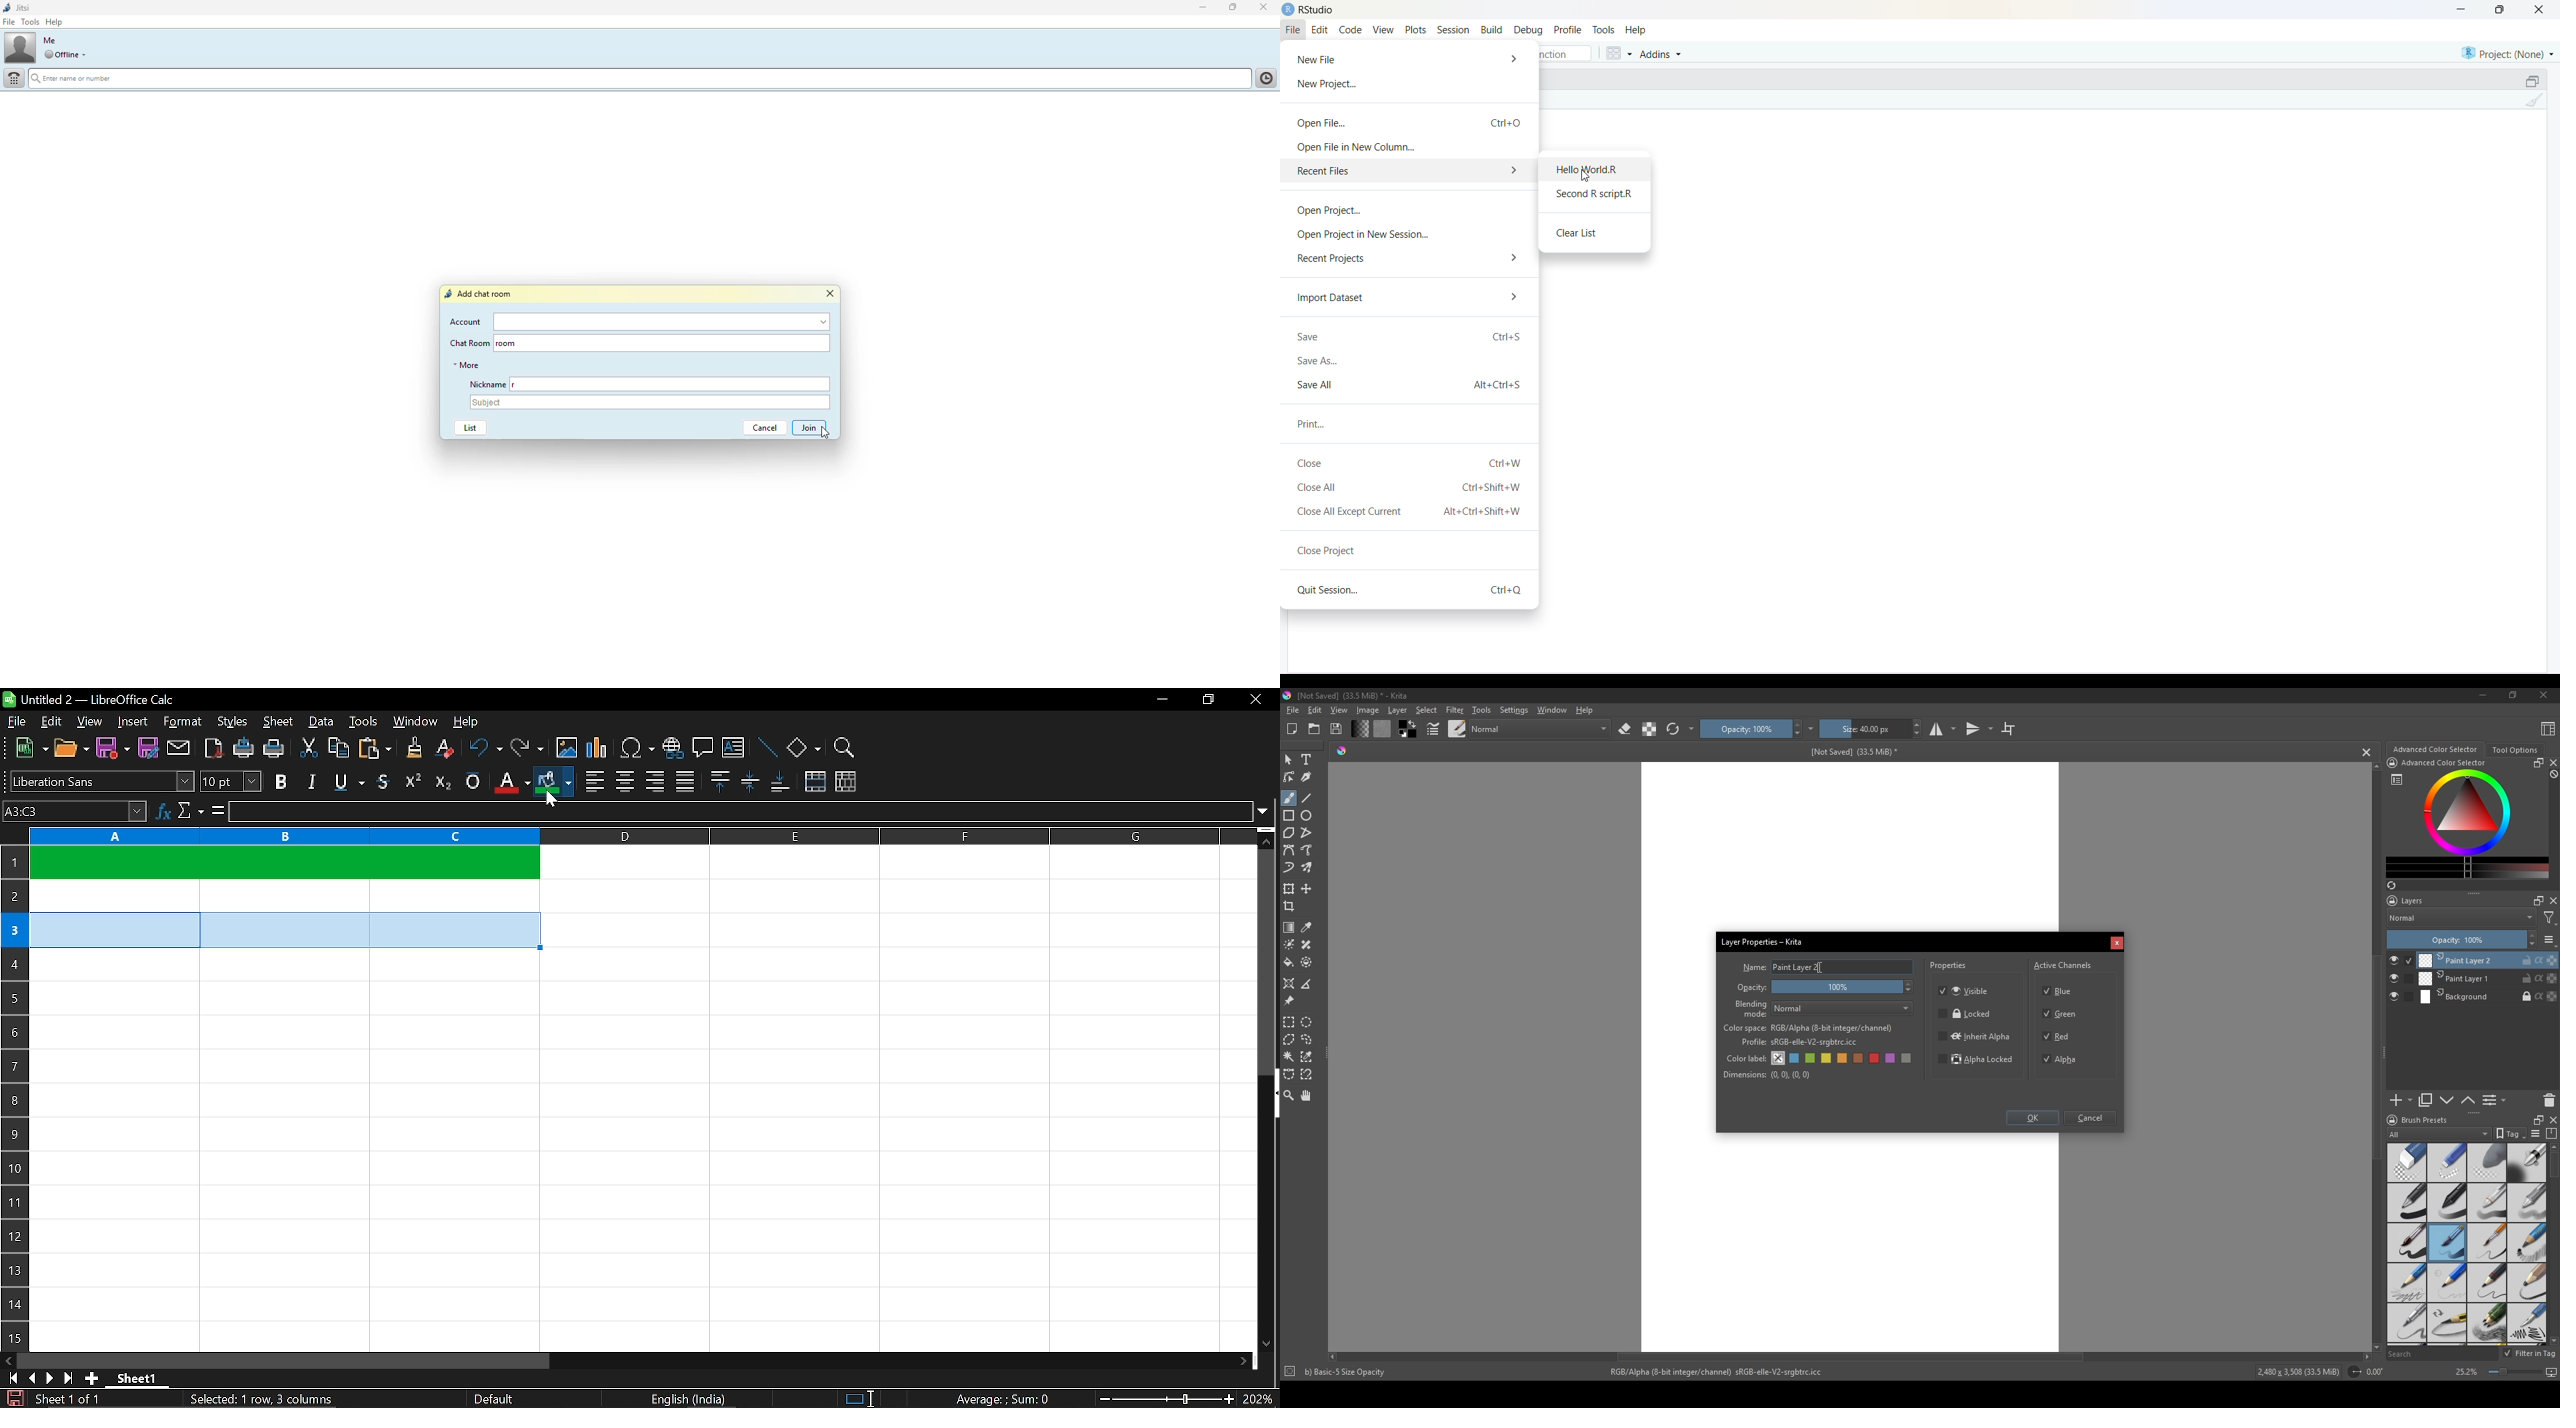 This screenshot has height=1428, width=2576. Describe the element at coordinates (2367, 1357) in the screenshot. I see `scroll right` at that location.